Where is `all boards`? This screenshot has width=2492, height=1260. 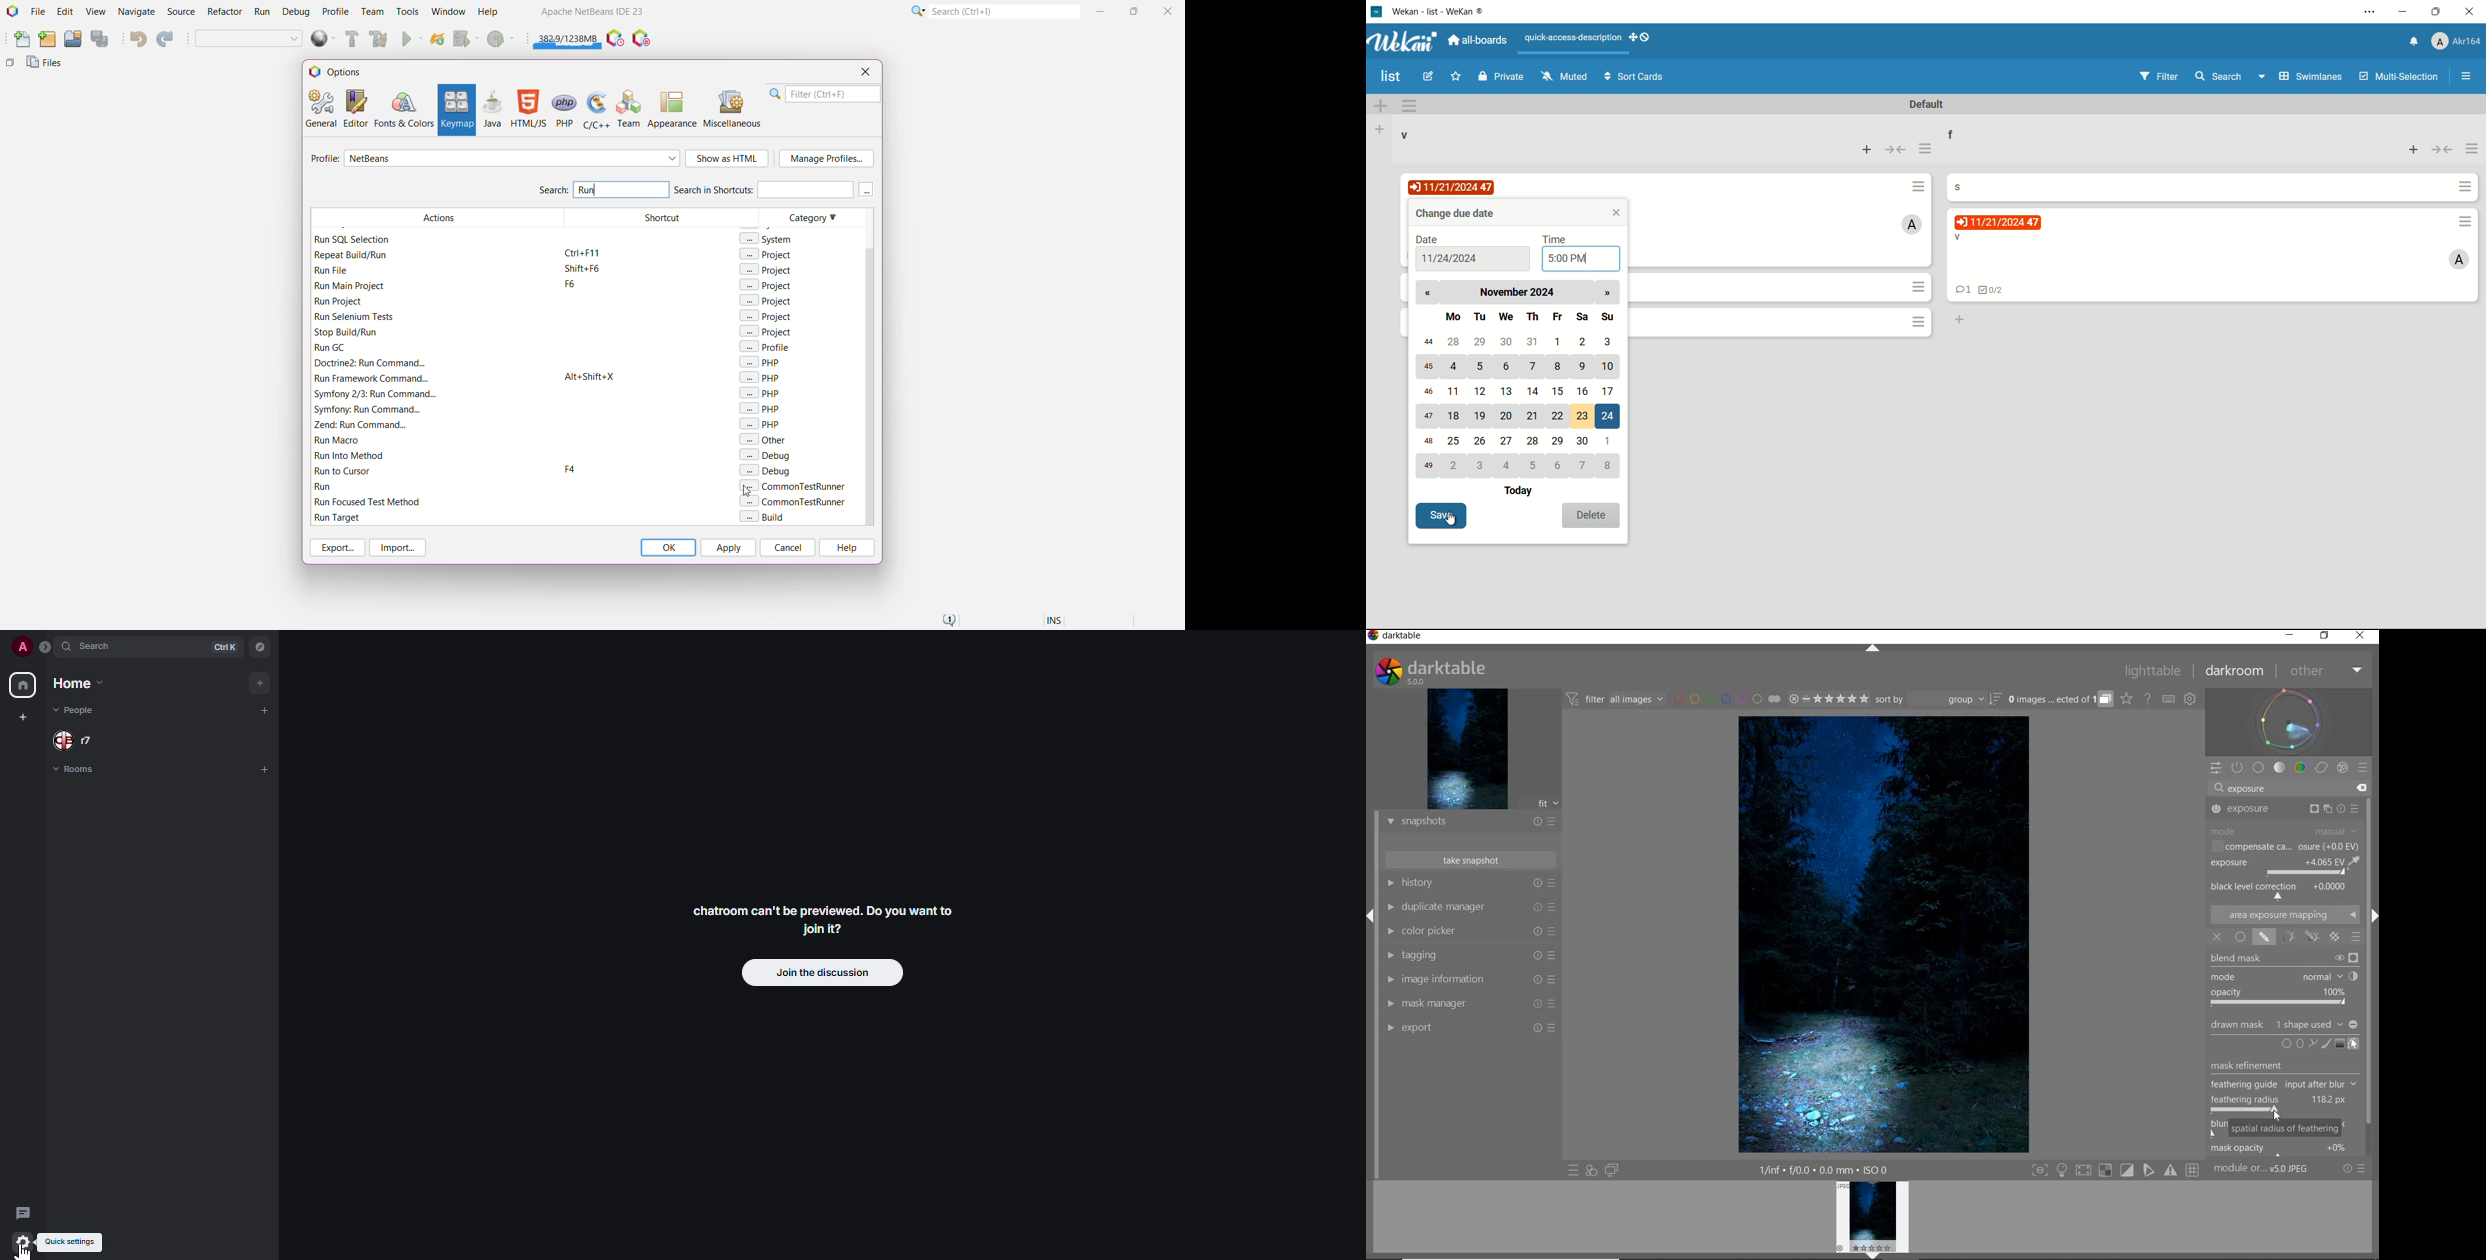
all boards is located at coordinates (1479, 40).